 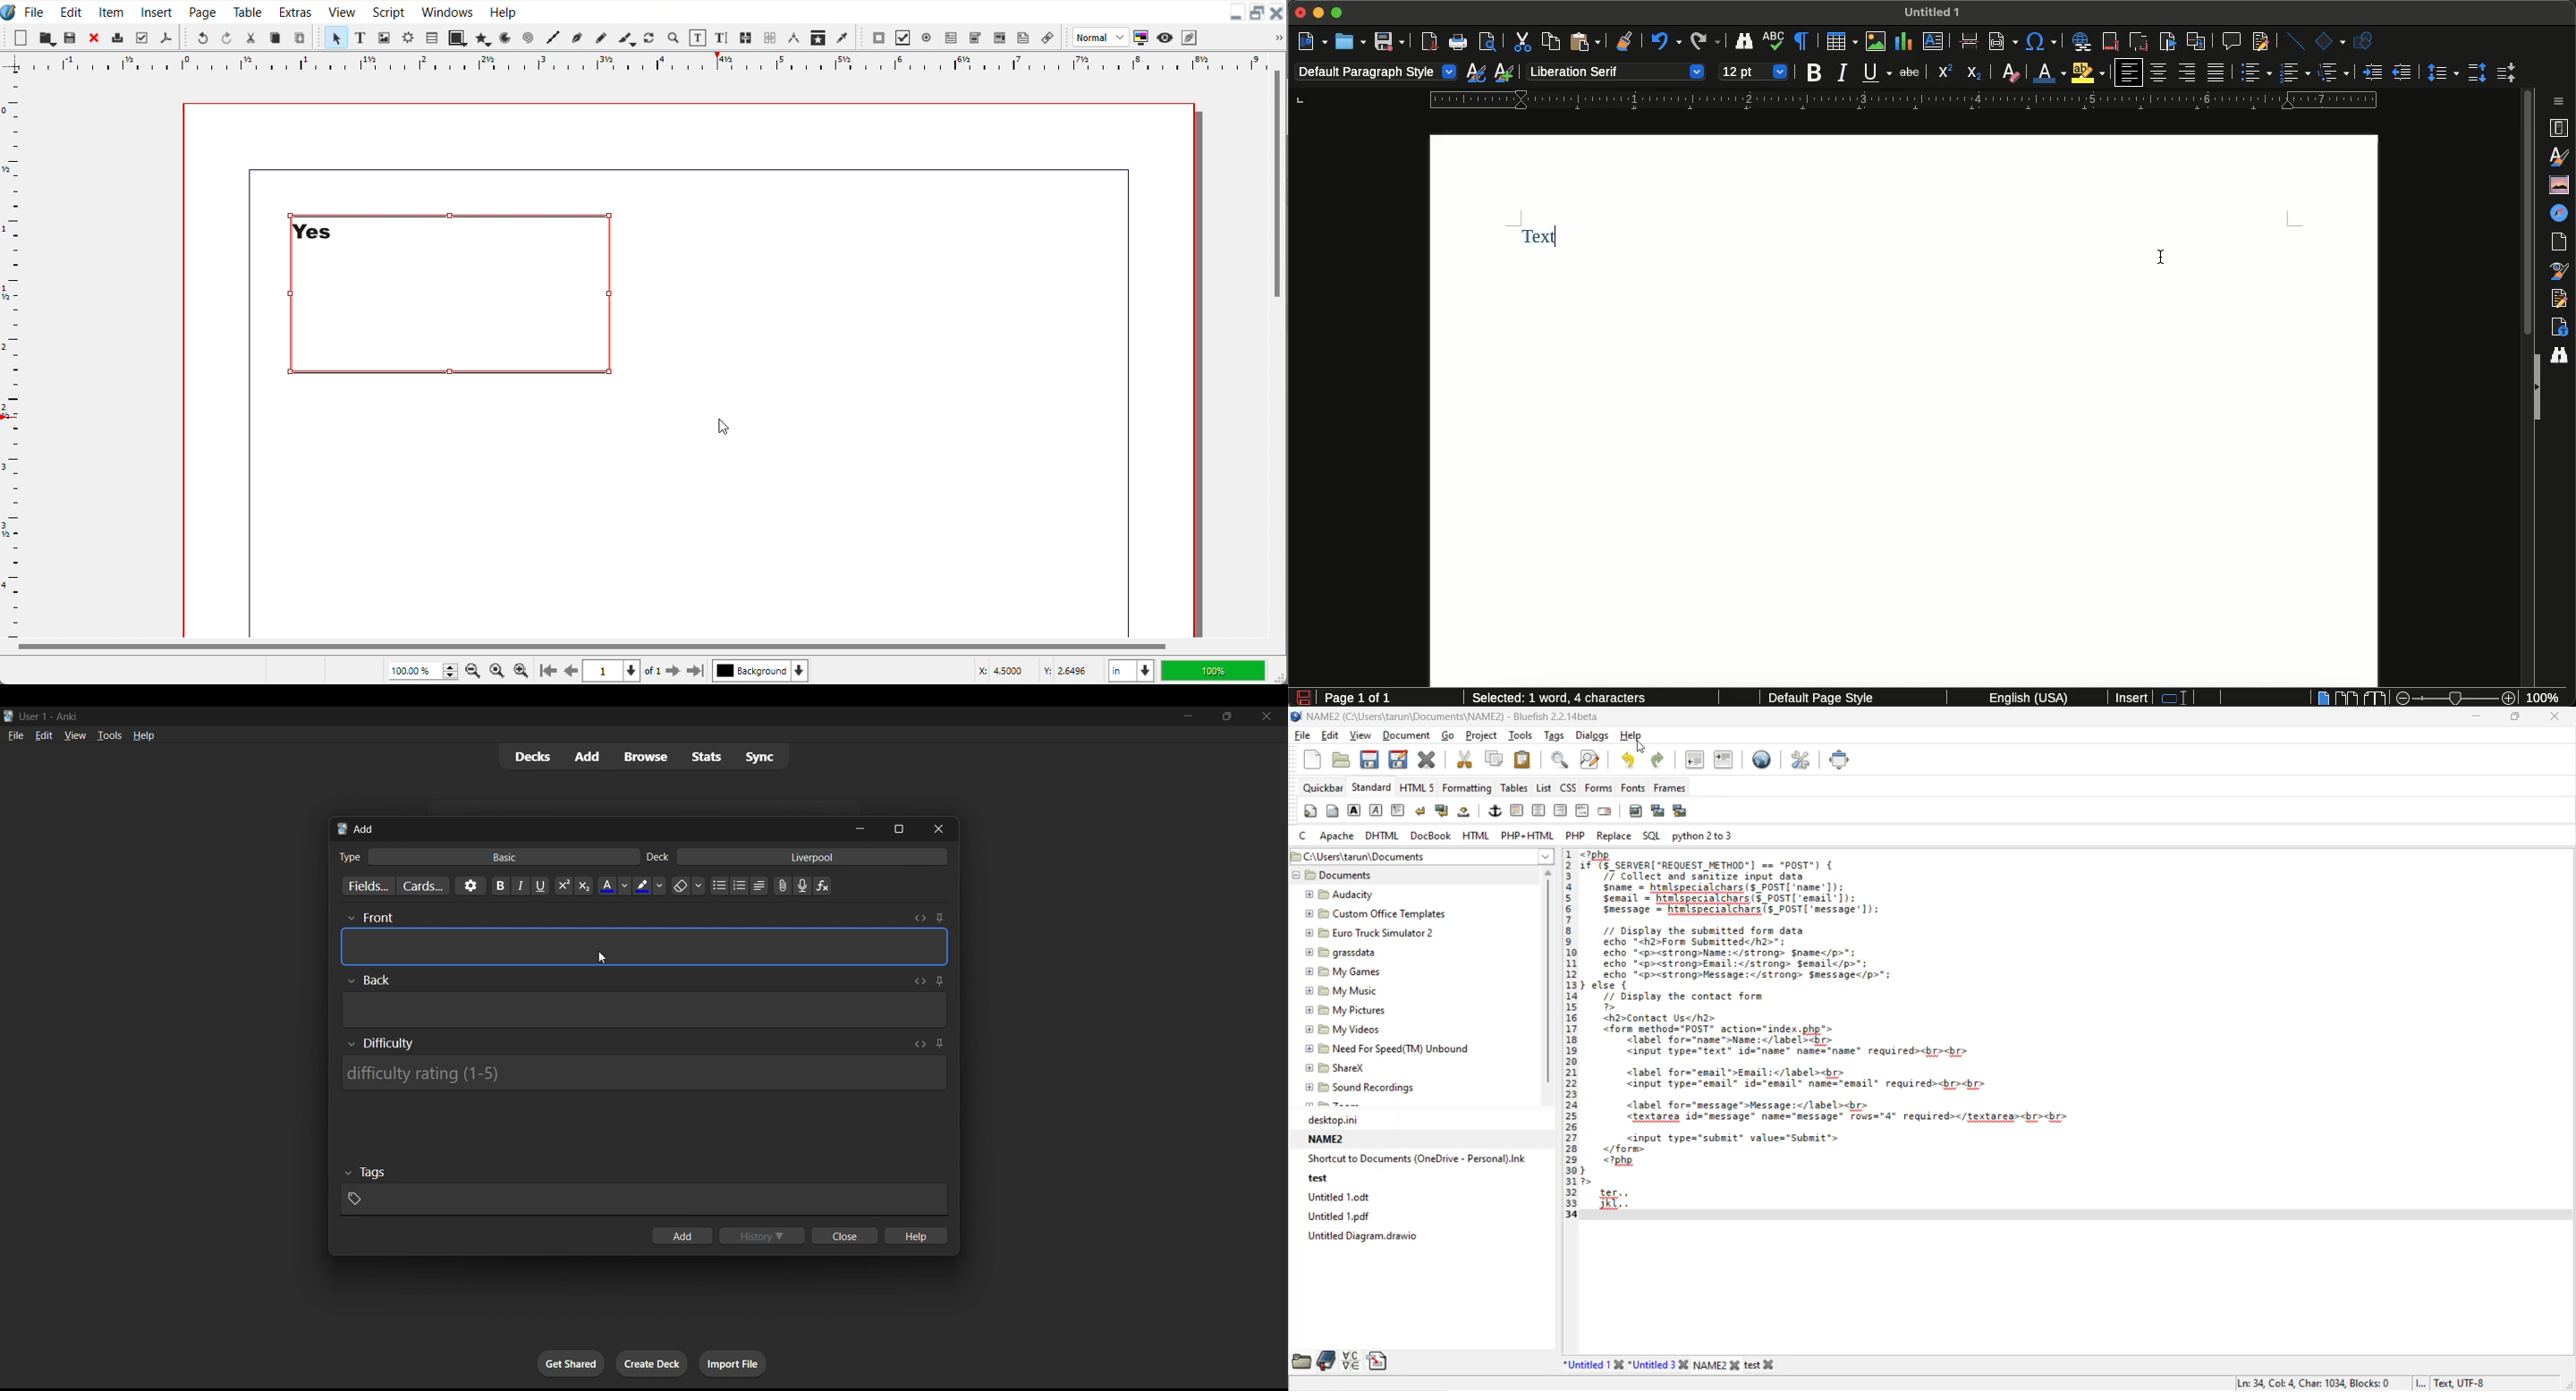 I want to click on Table, so click(x=248, y=11).